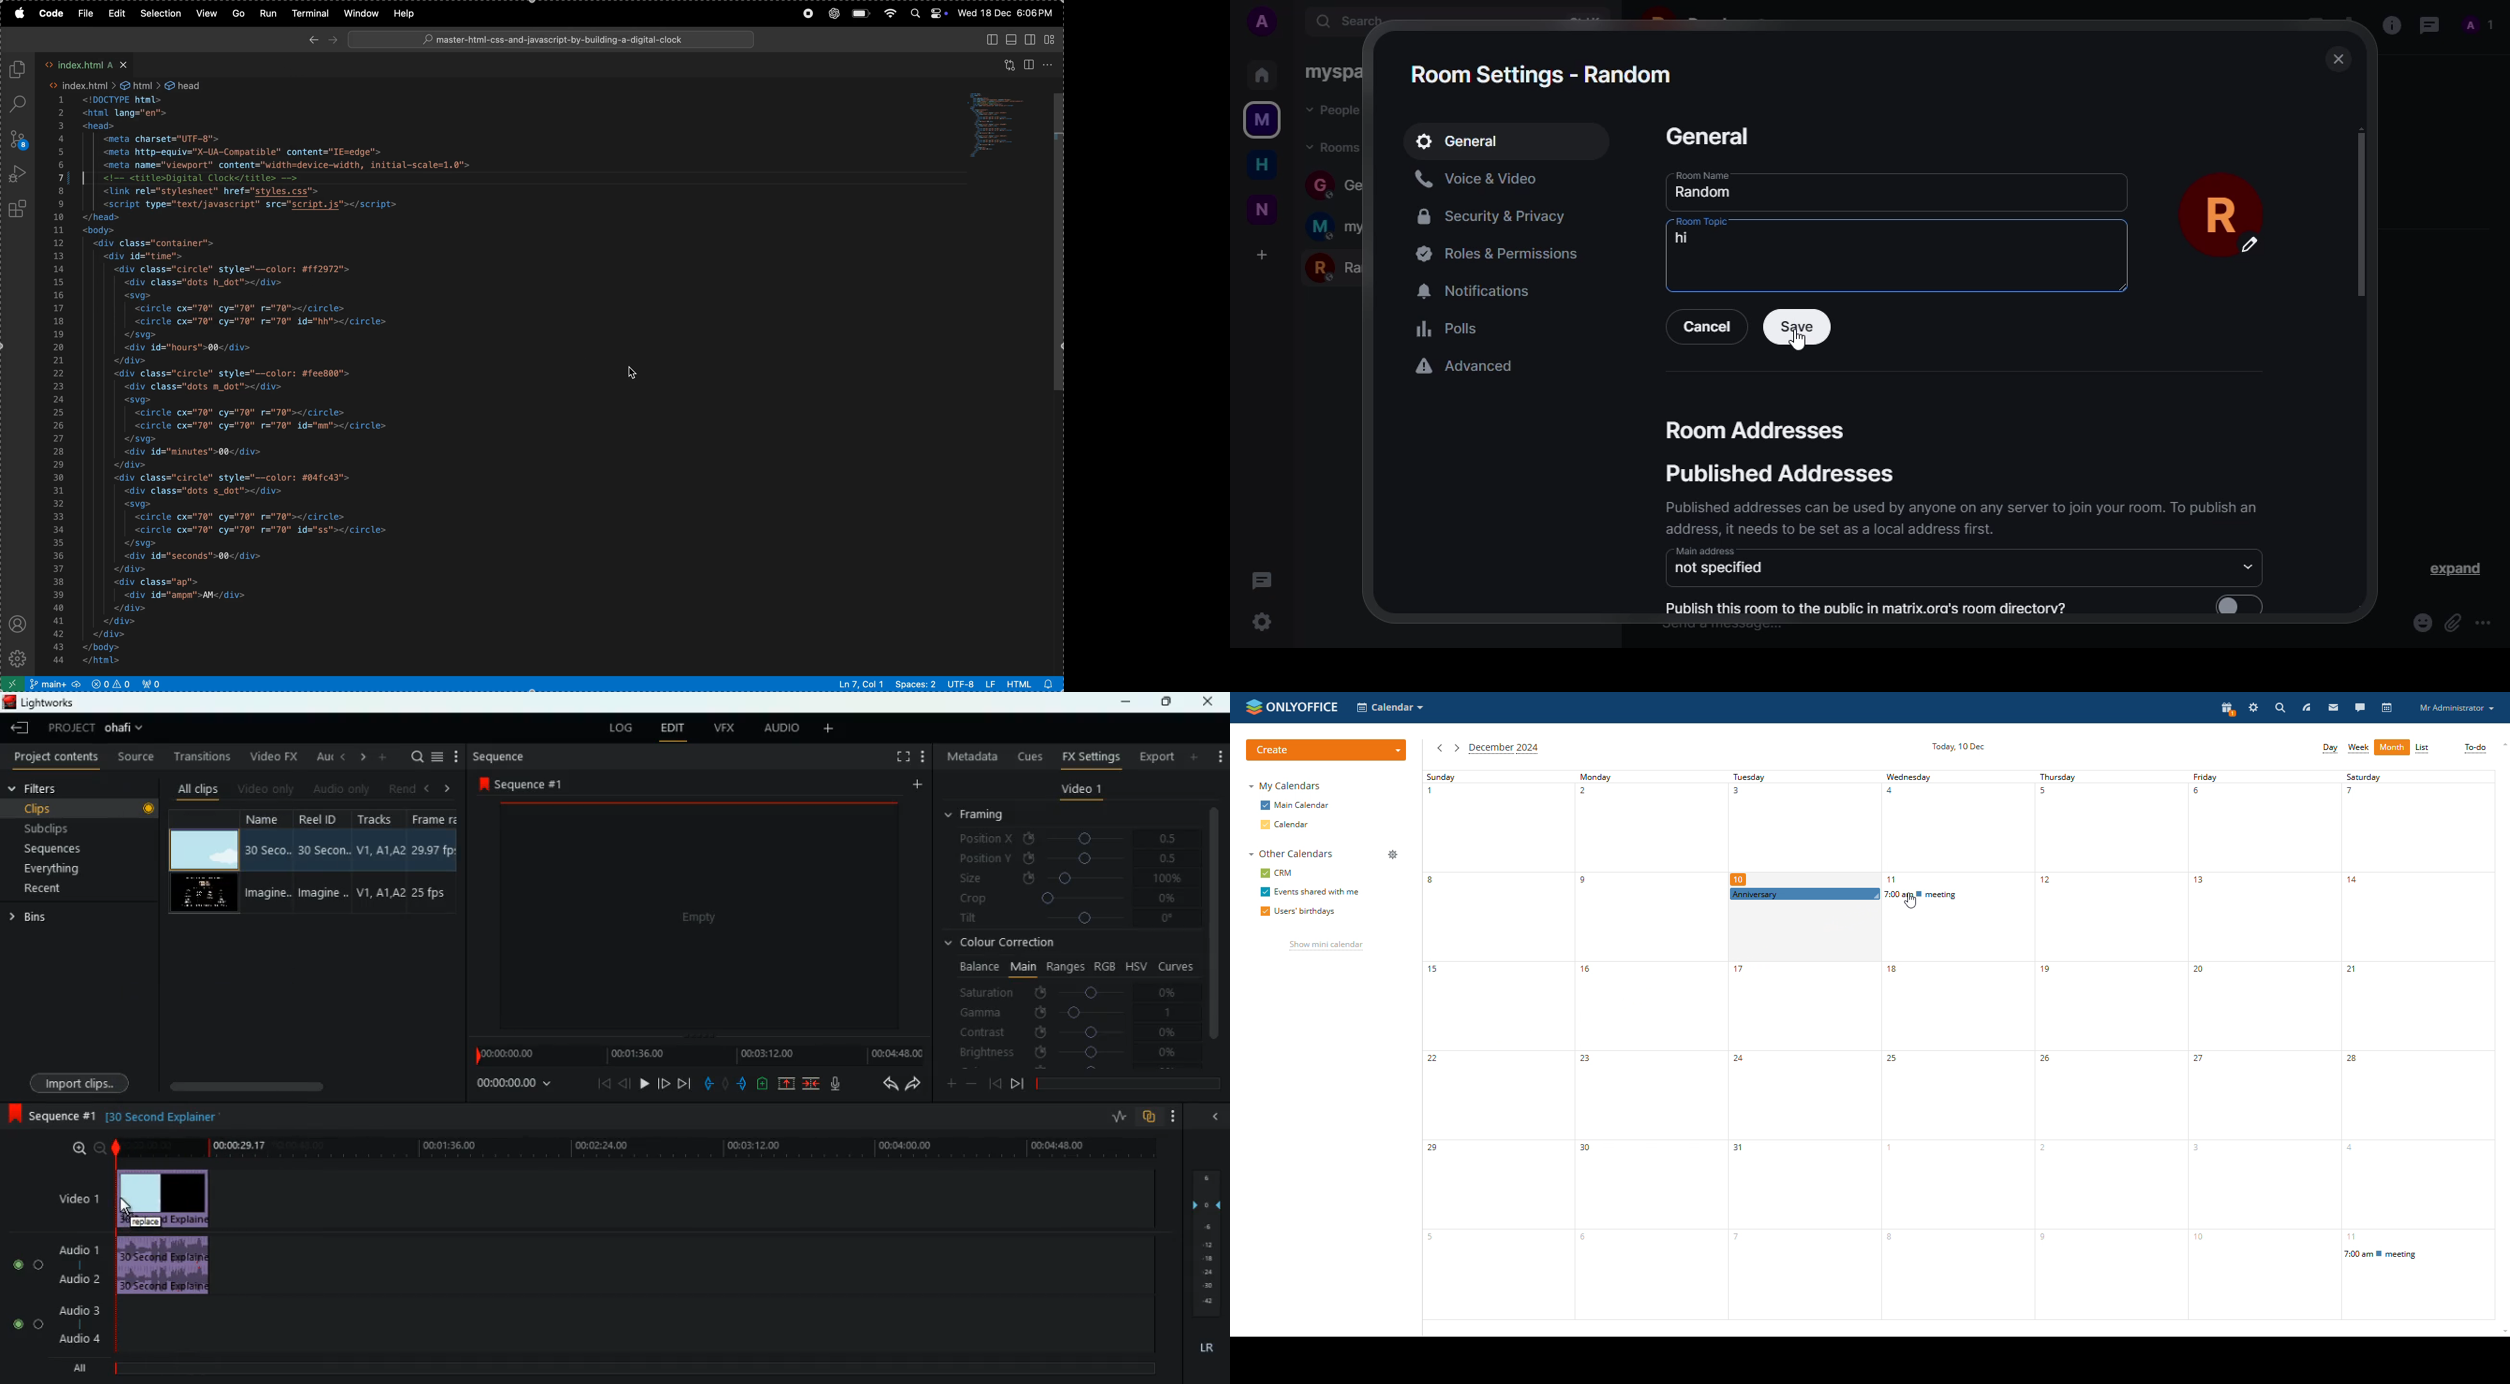 This screenshot has width=2520, height=1400. What do you see at coordinates (163, 1117) in the screenshot?
I see `description` at bounding box center [163, 1117].